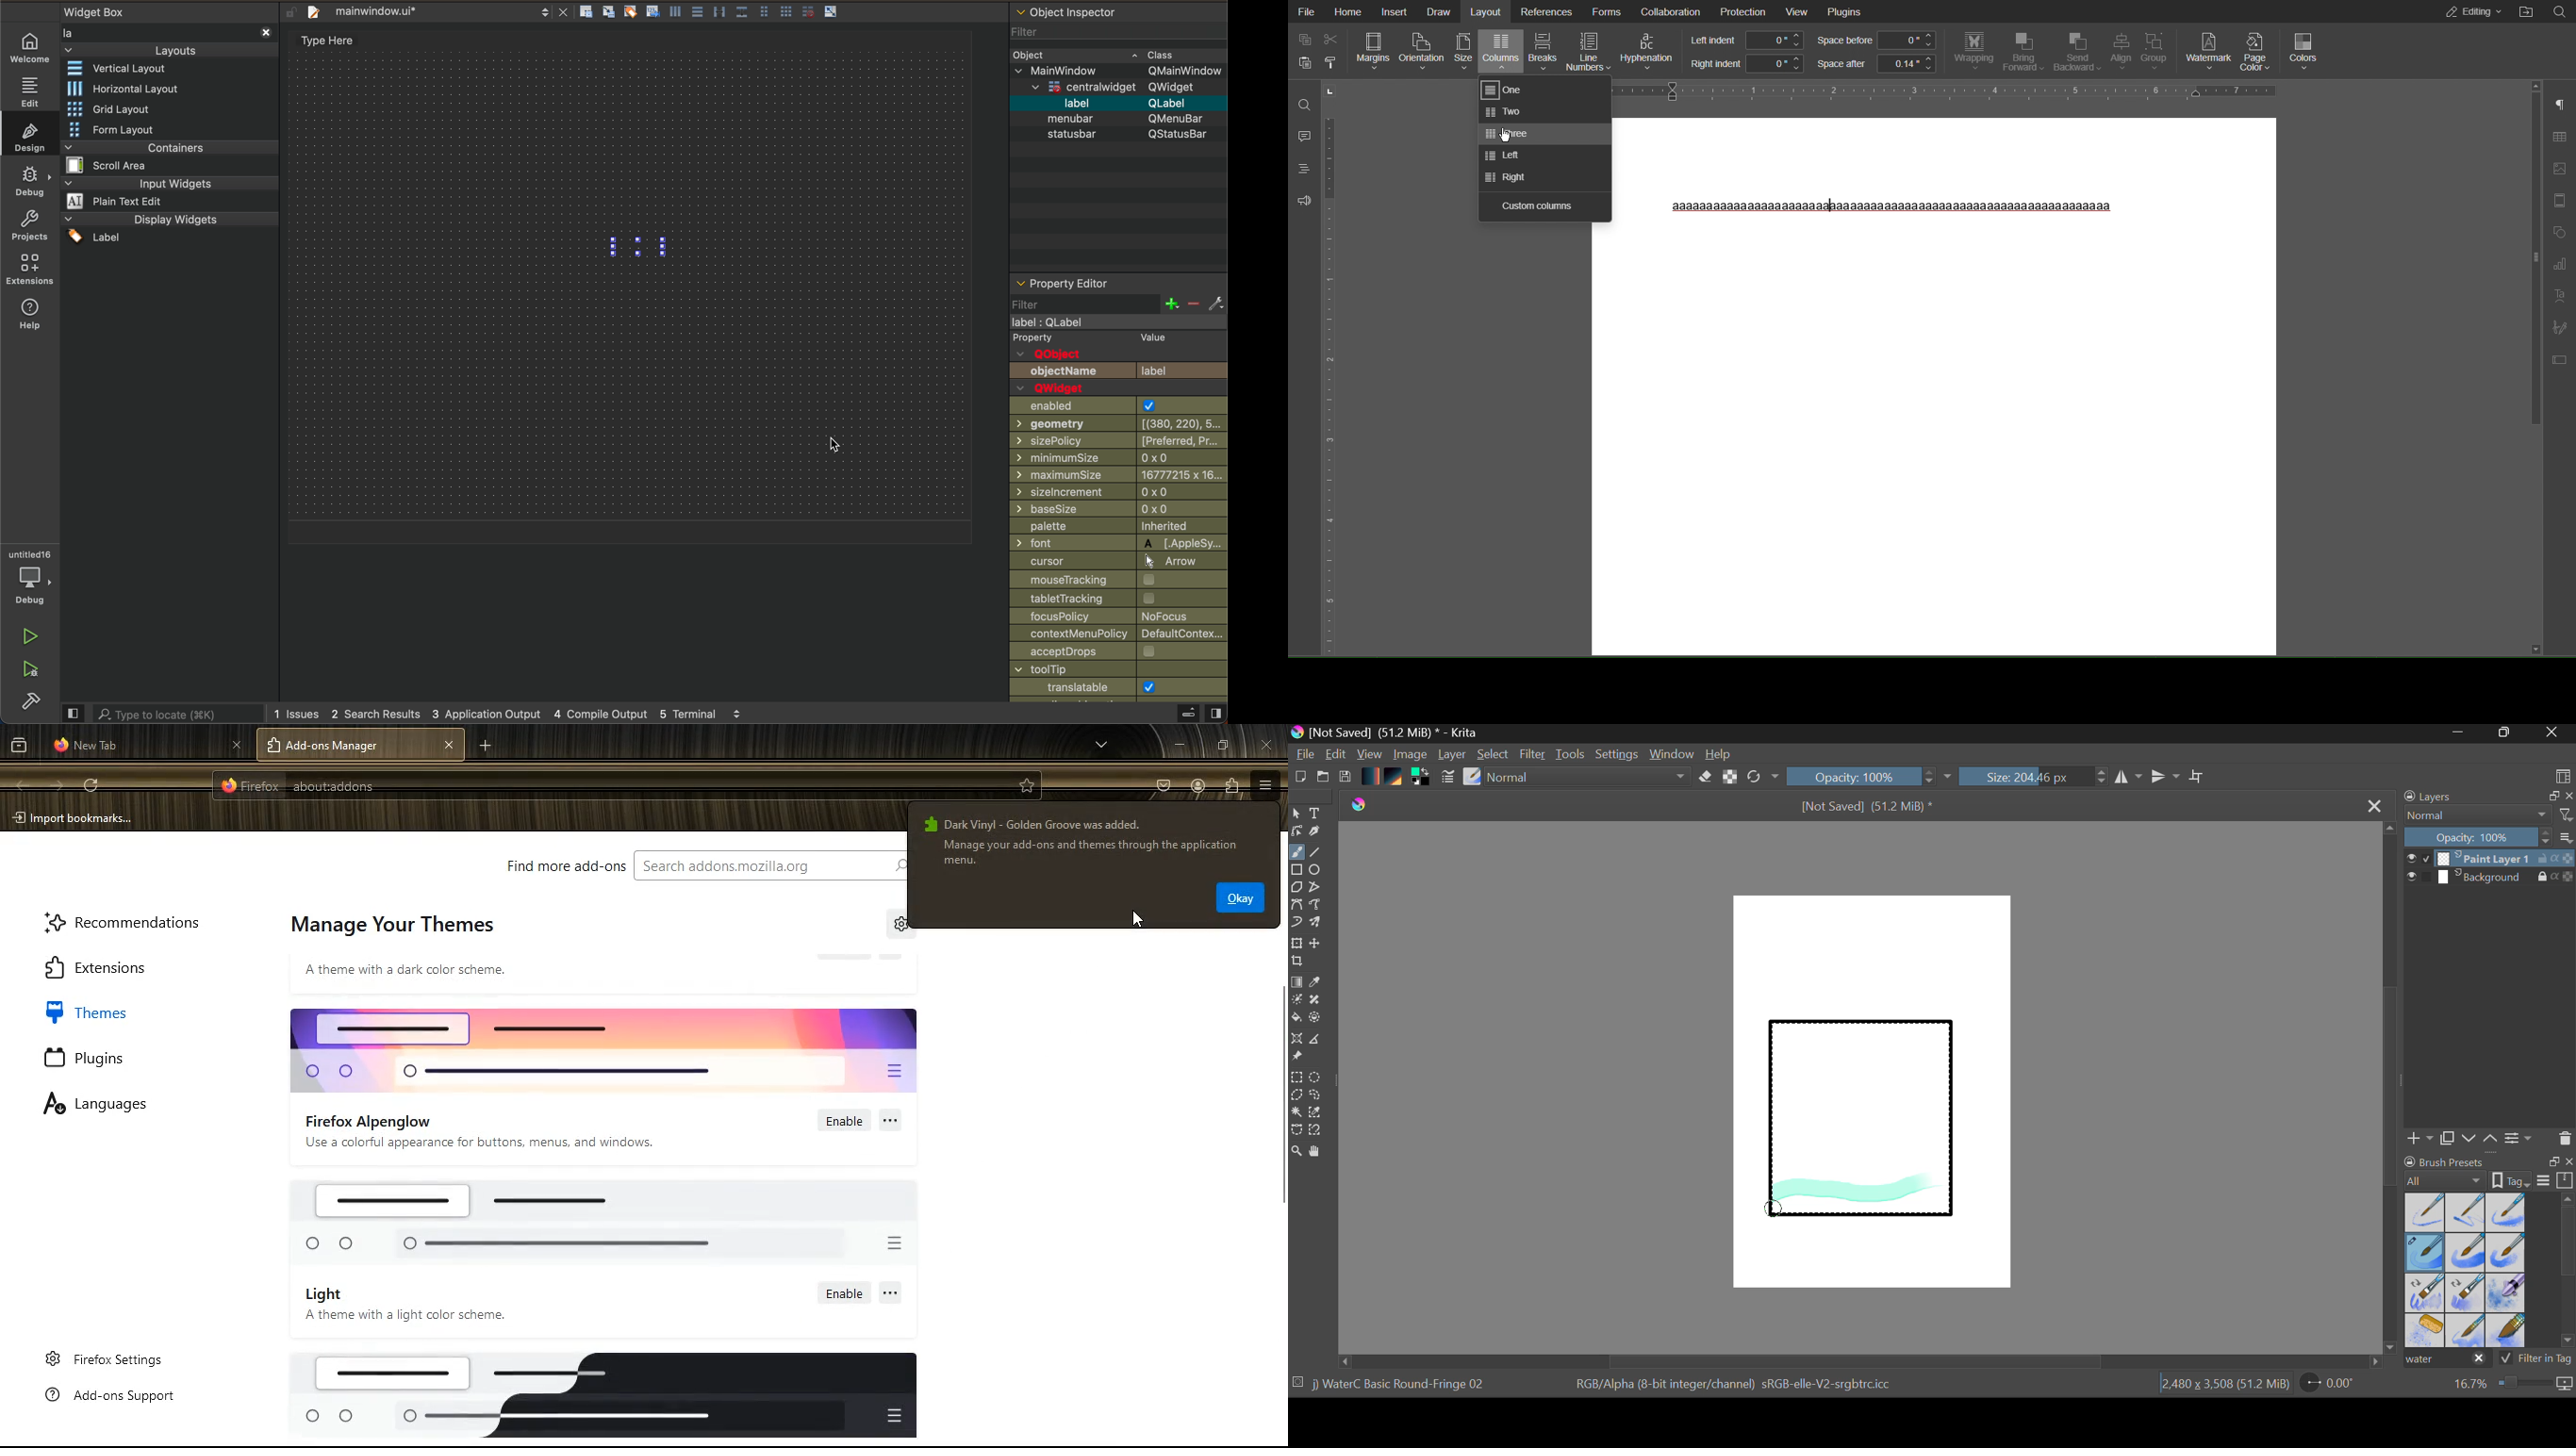 The image size is (2576, 1456). Describe the element at coordinates (843, 1291) in the screenshot. I see `Enable` at that location.